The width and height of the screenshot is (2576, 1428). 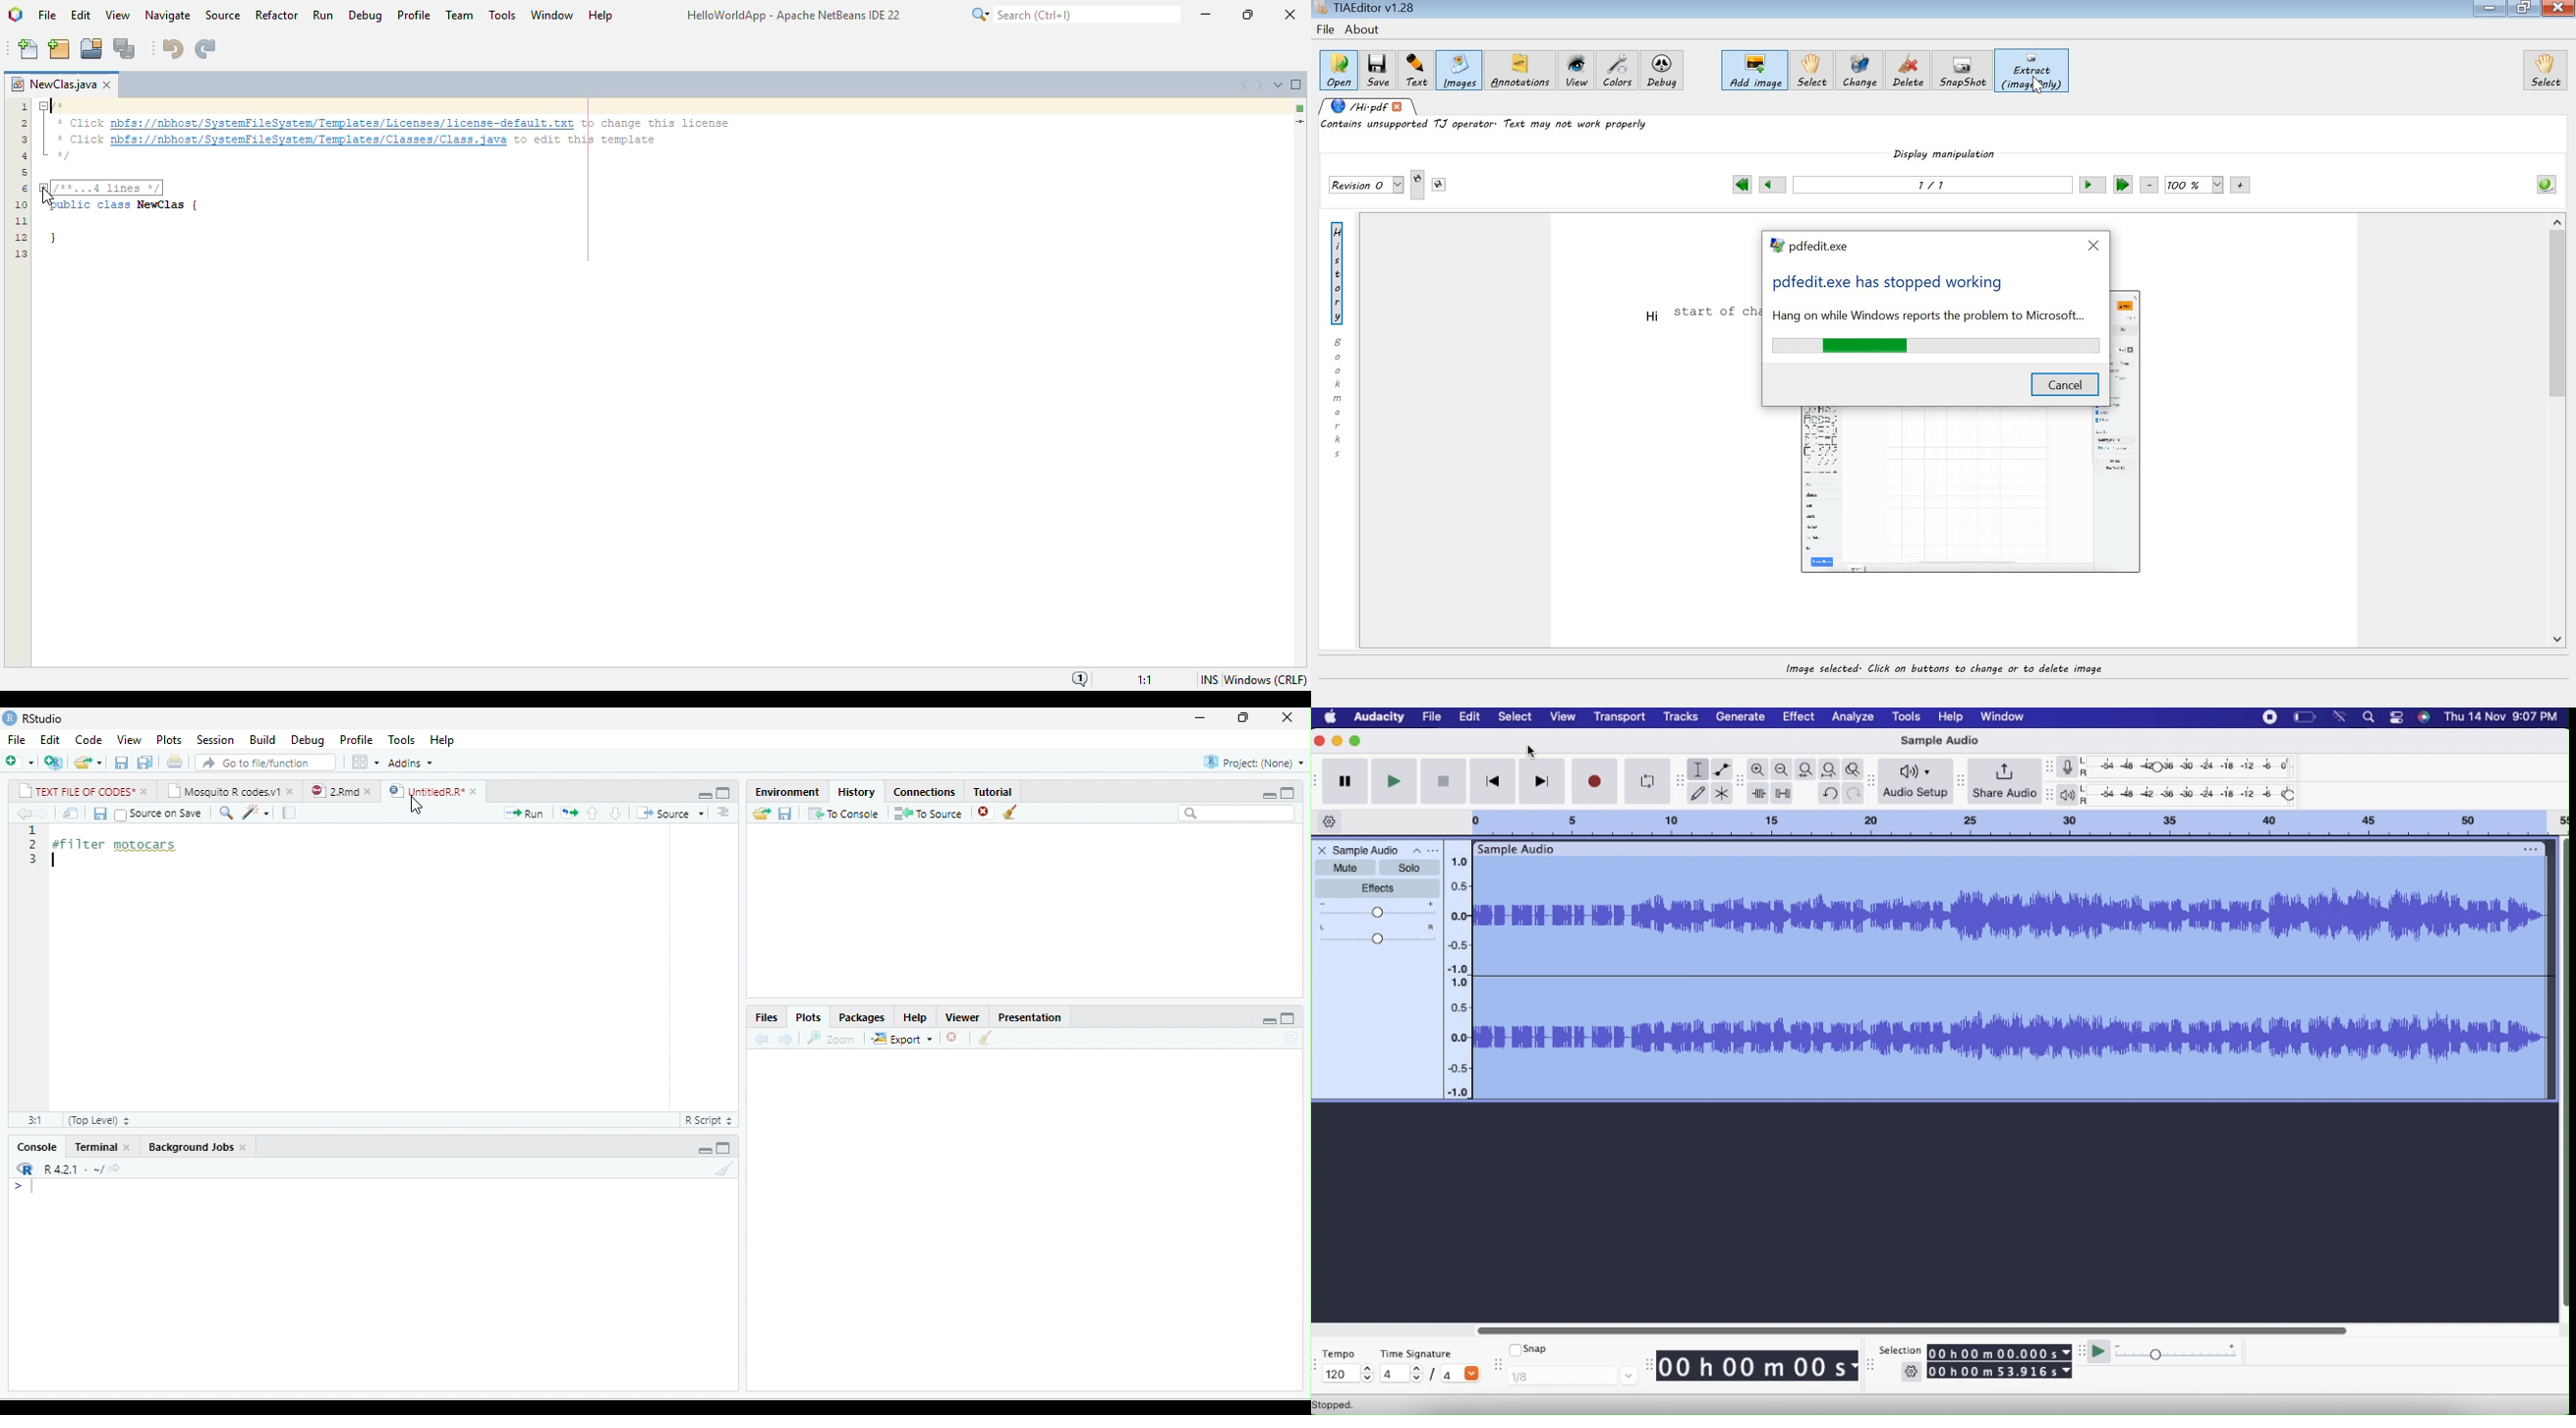 I want to click on minimize, so click(x=704, y=1150).